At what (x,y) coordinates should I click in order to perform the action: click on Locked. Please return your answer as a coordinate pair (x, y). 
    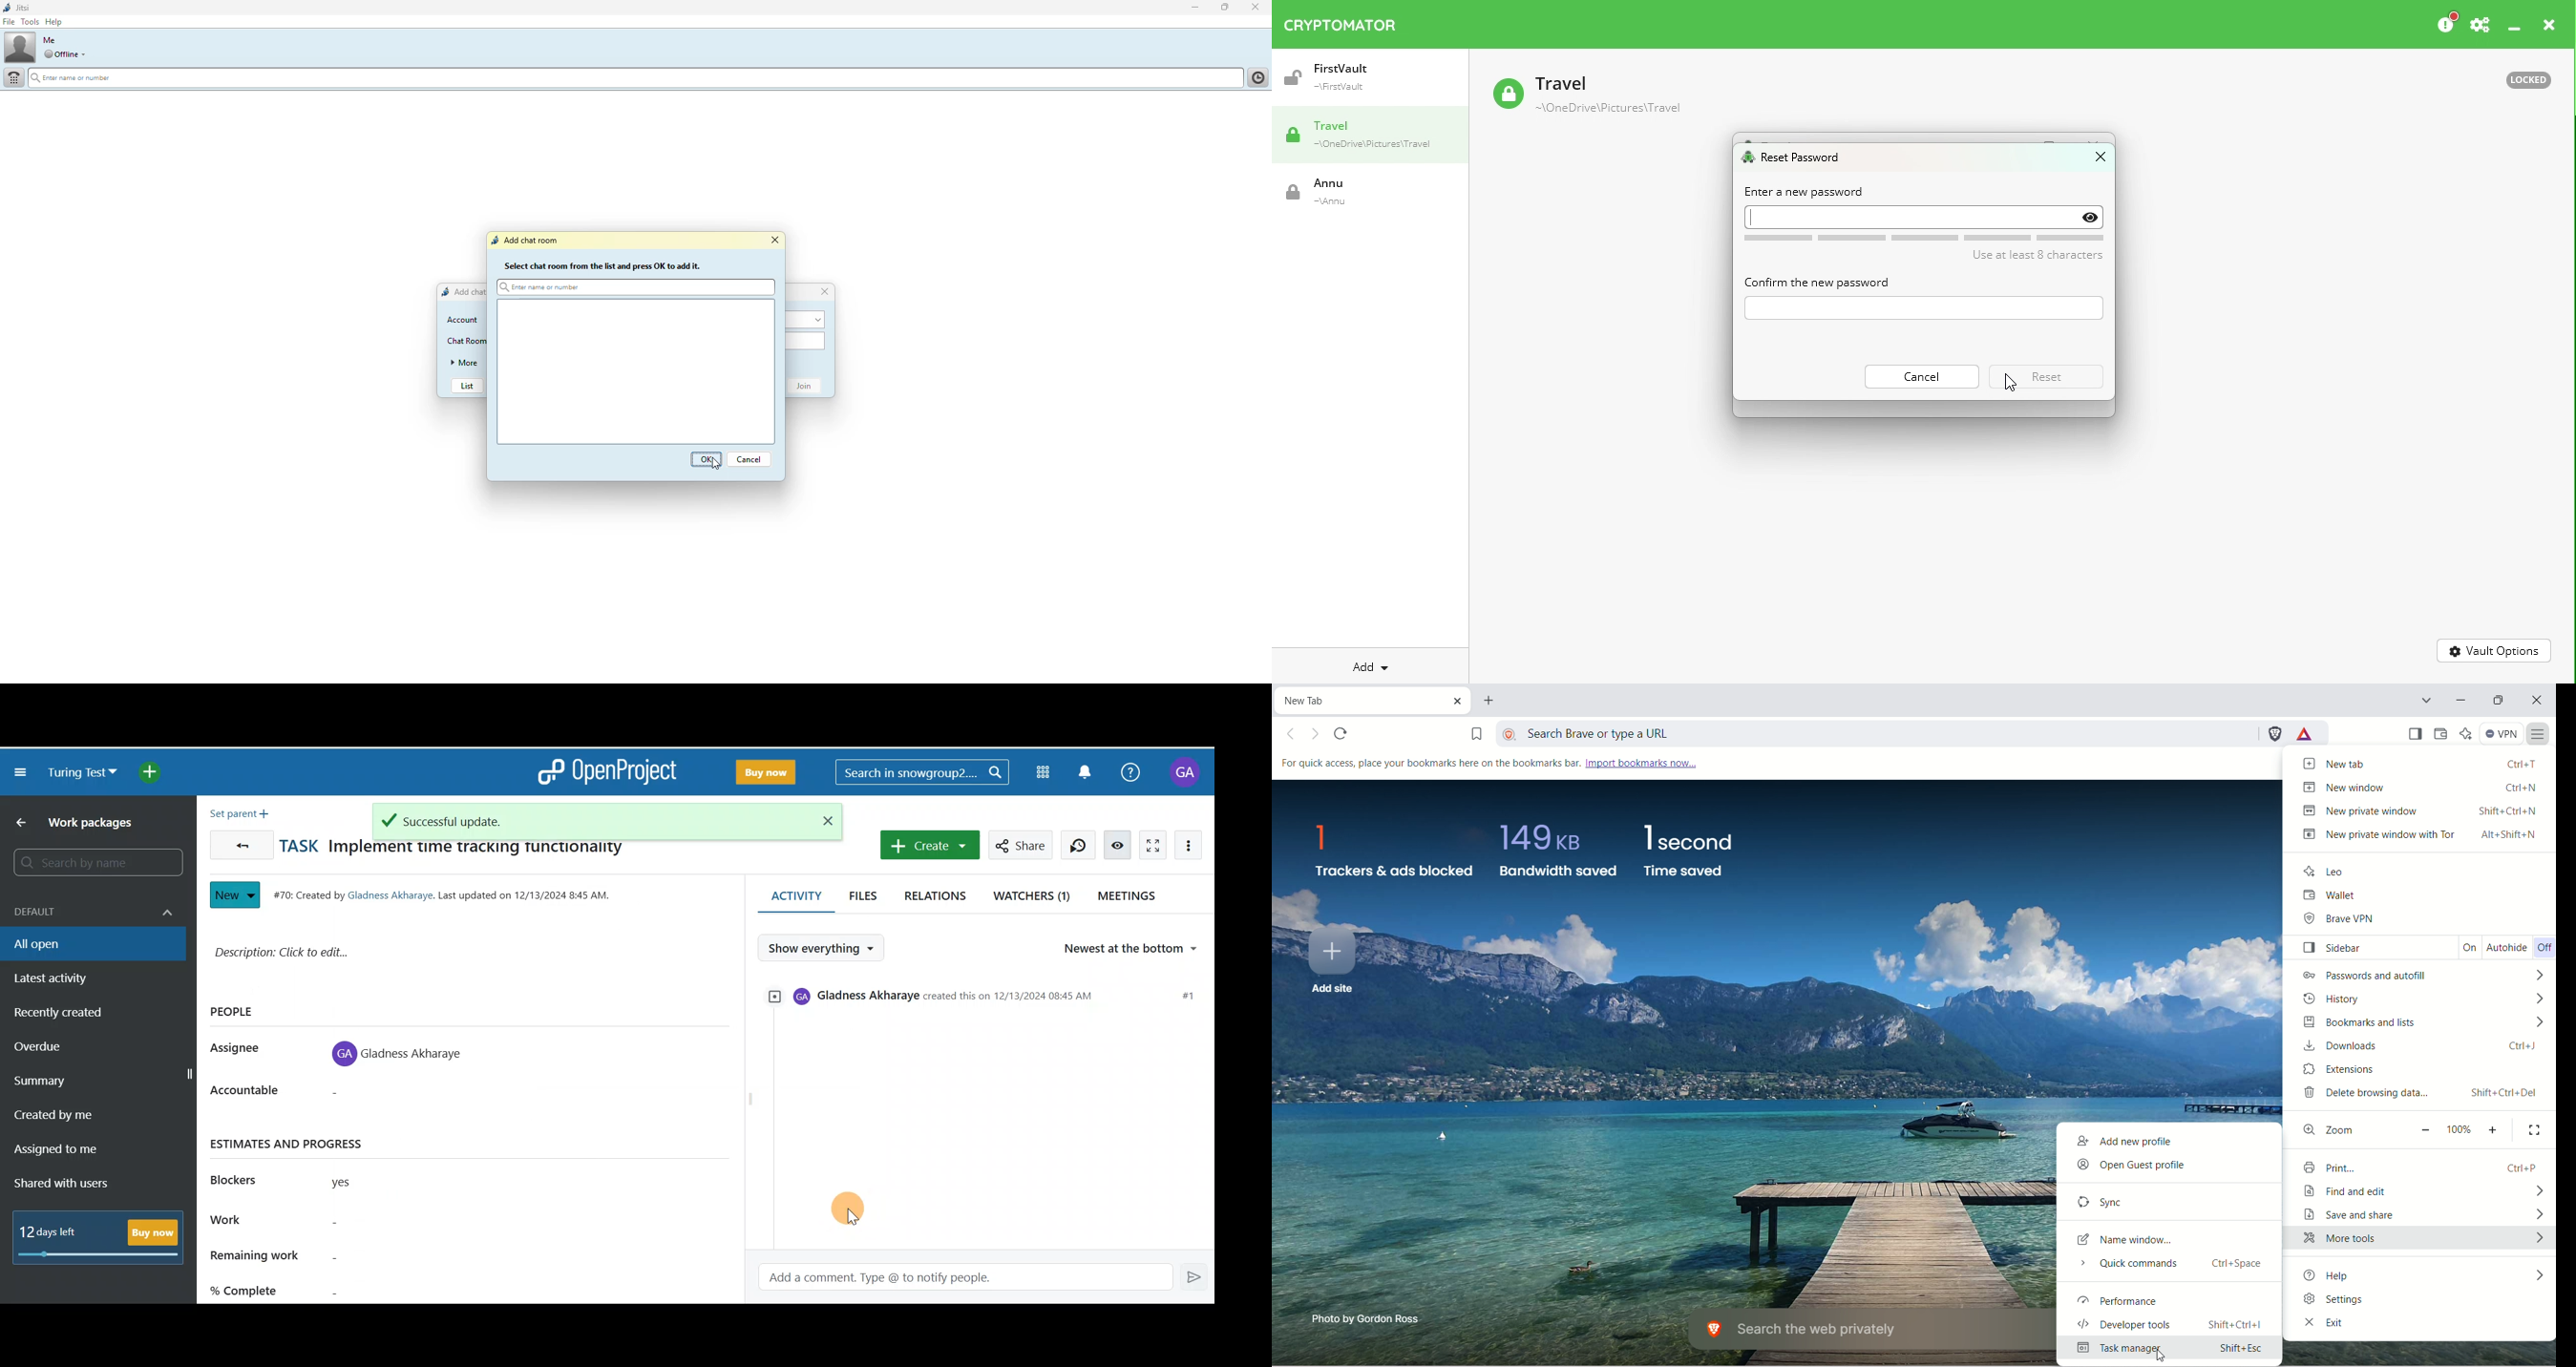
    Looking at the image, I should click on (2520, 78).